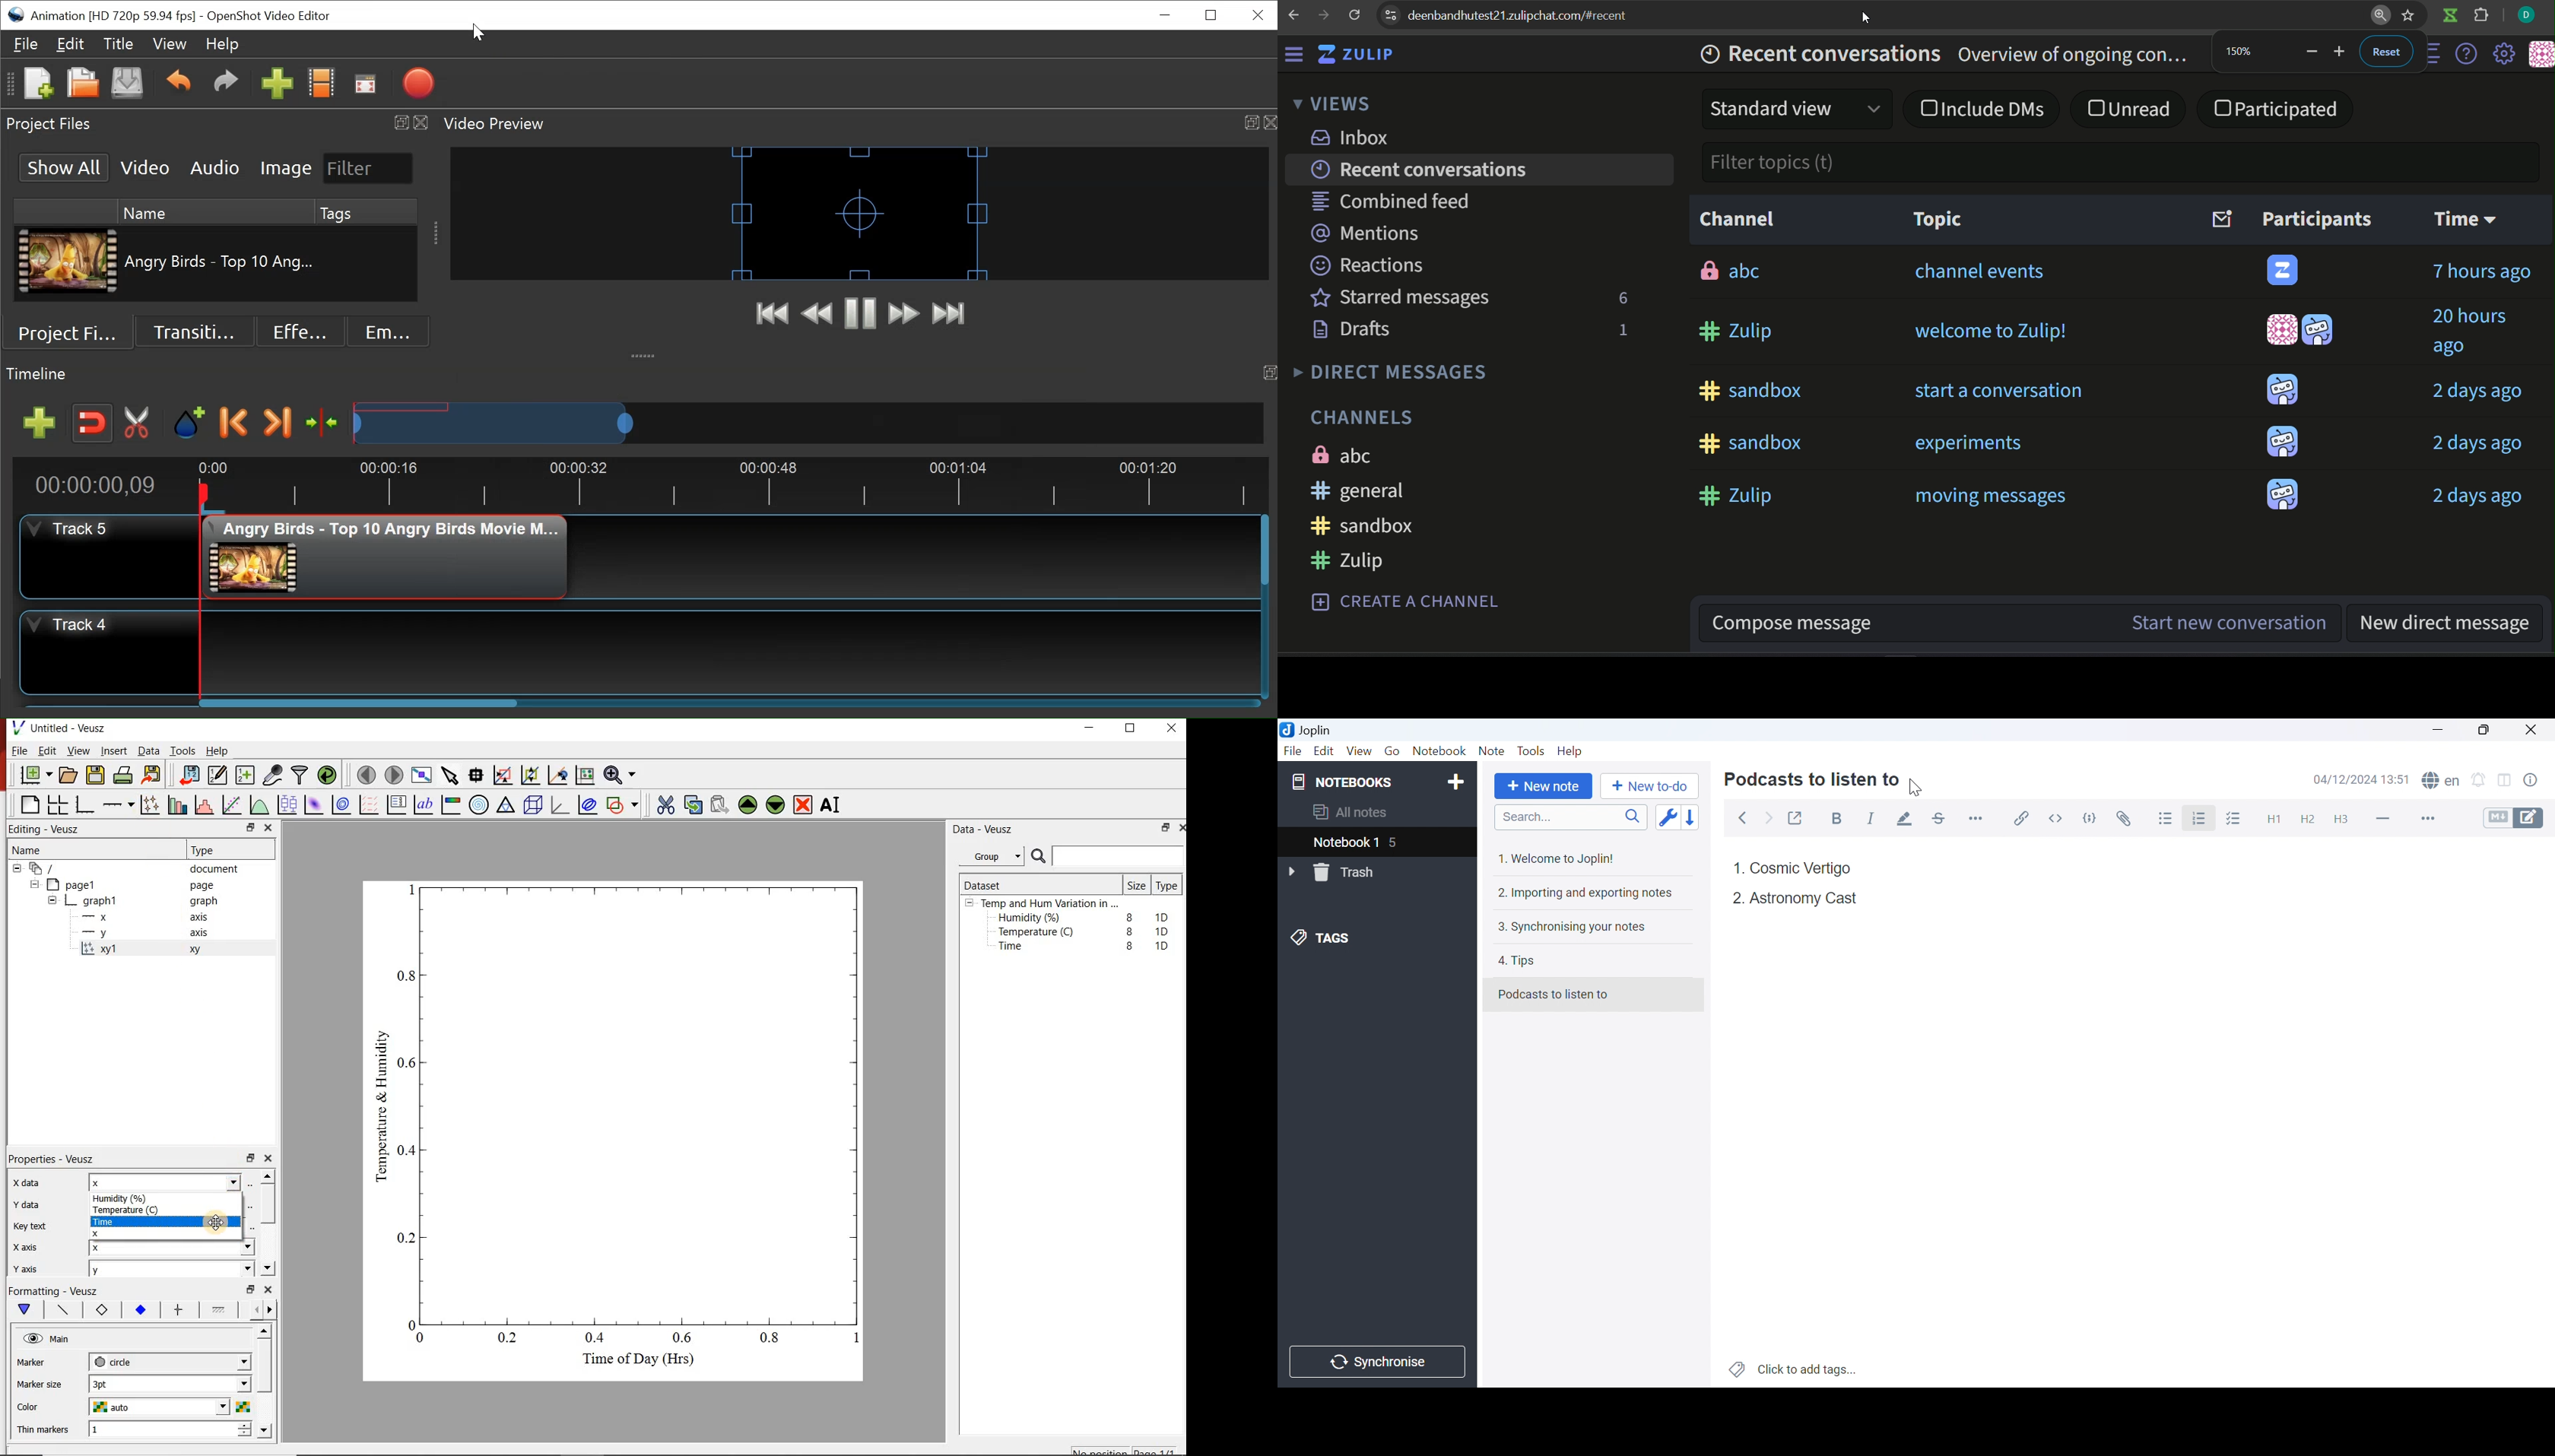 This screenshot has height=1456, width=2576. I want to click on Toggle editors, so click(2518, 818).